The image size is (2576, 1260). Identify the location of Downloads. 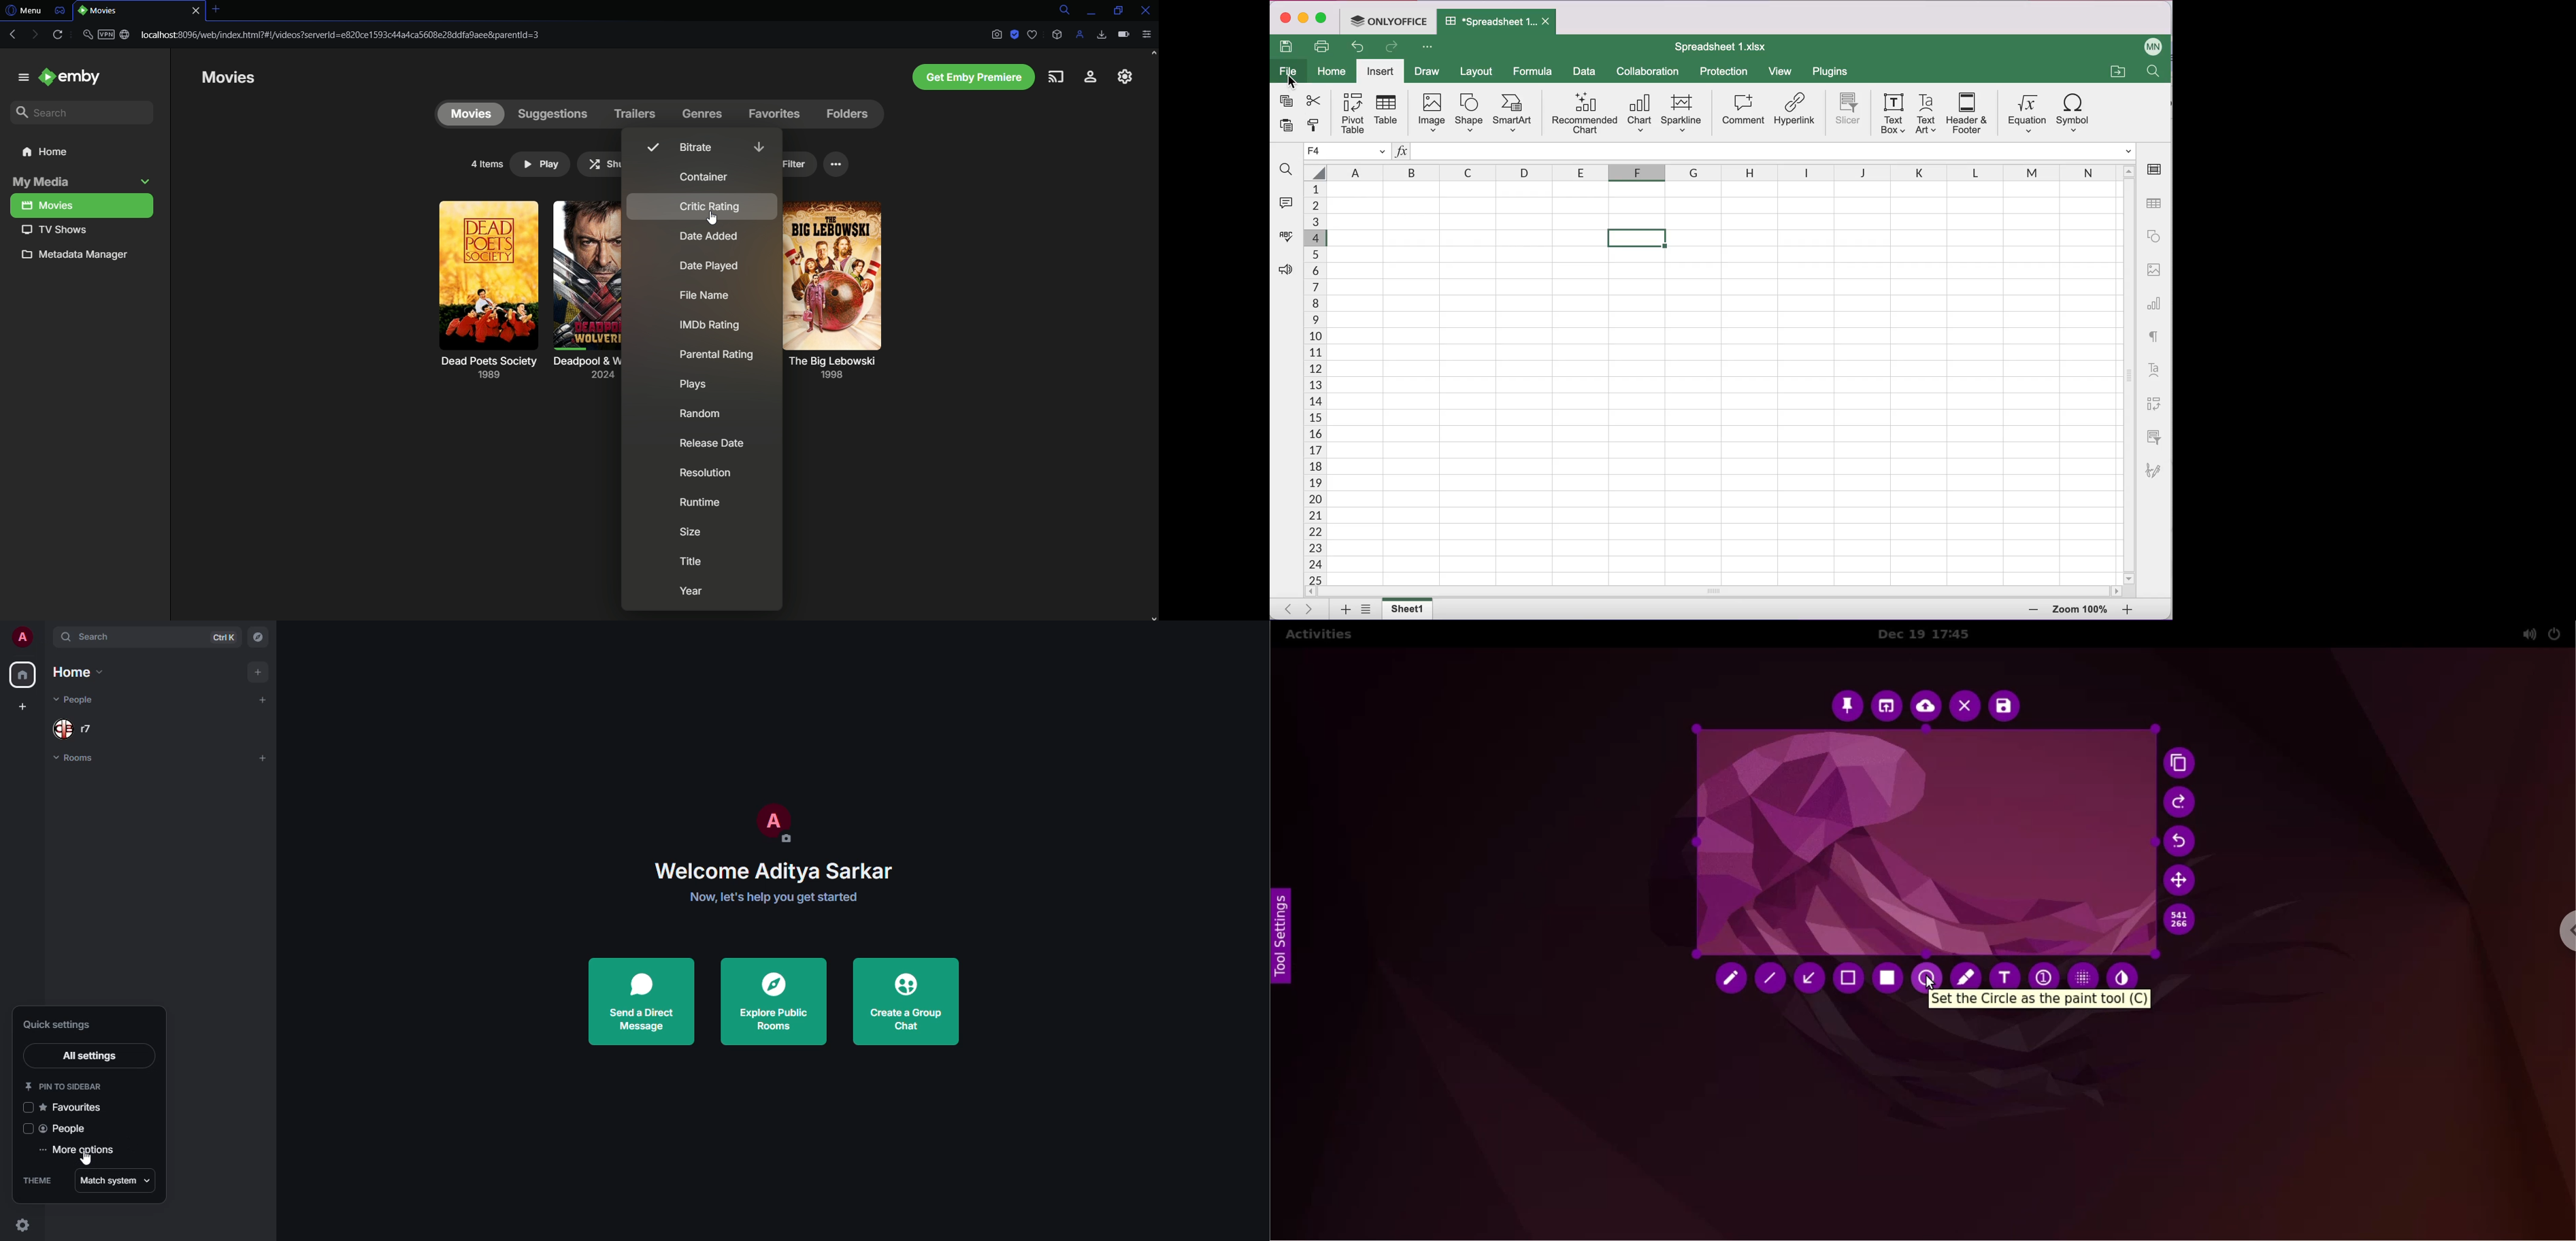
(1103, 34).